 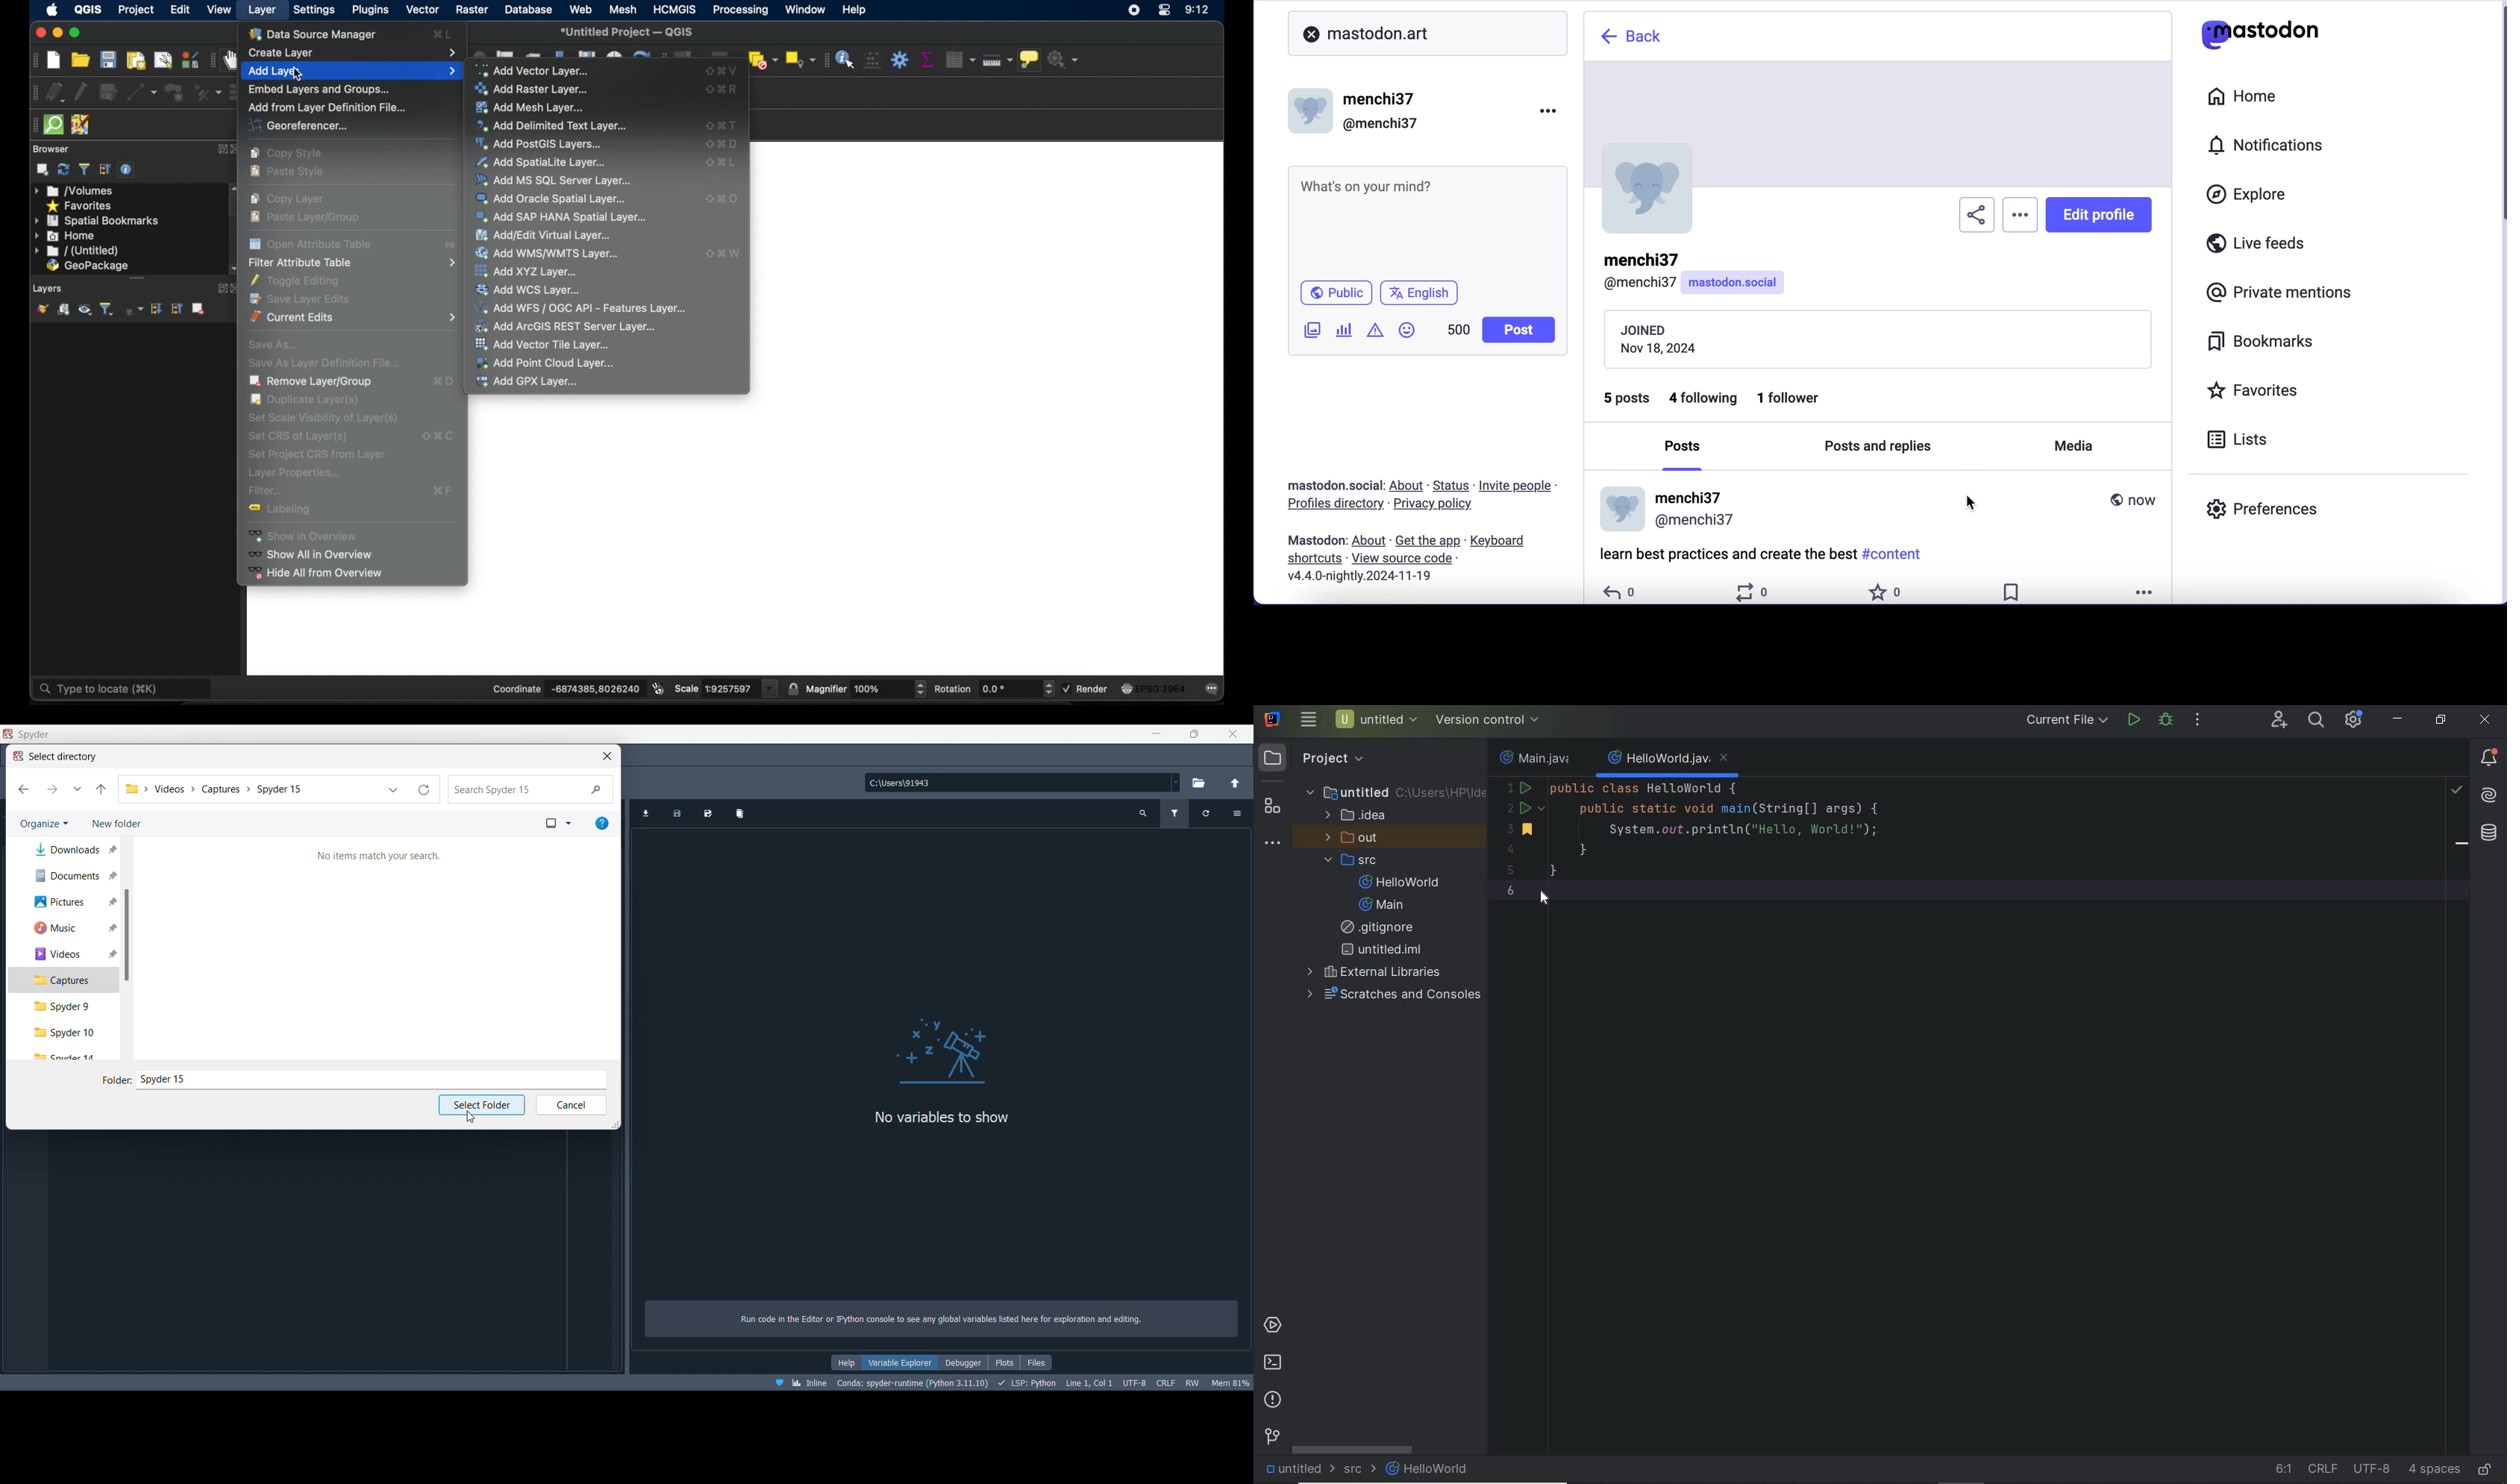 I want to click on project, so click(x=136, y=10).